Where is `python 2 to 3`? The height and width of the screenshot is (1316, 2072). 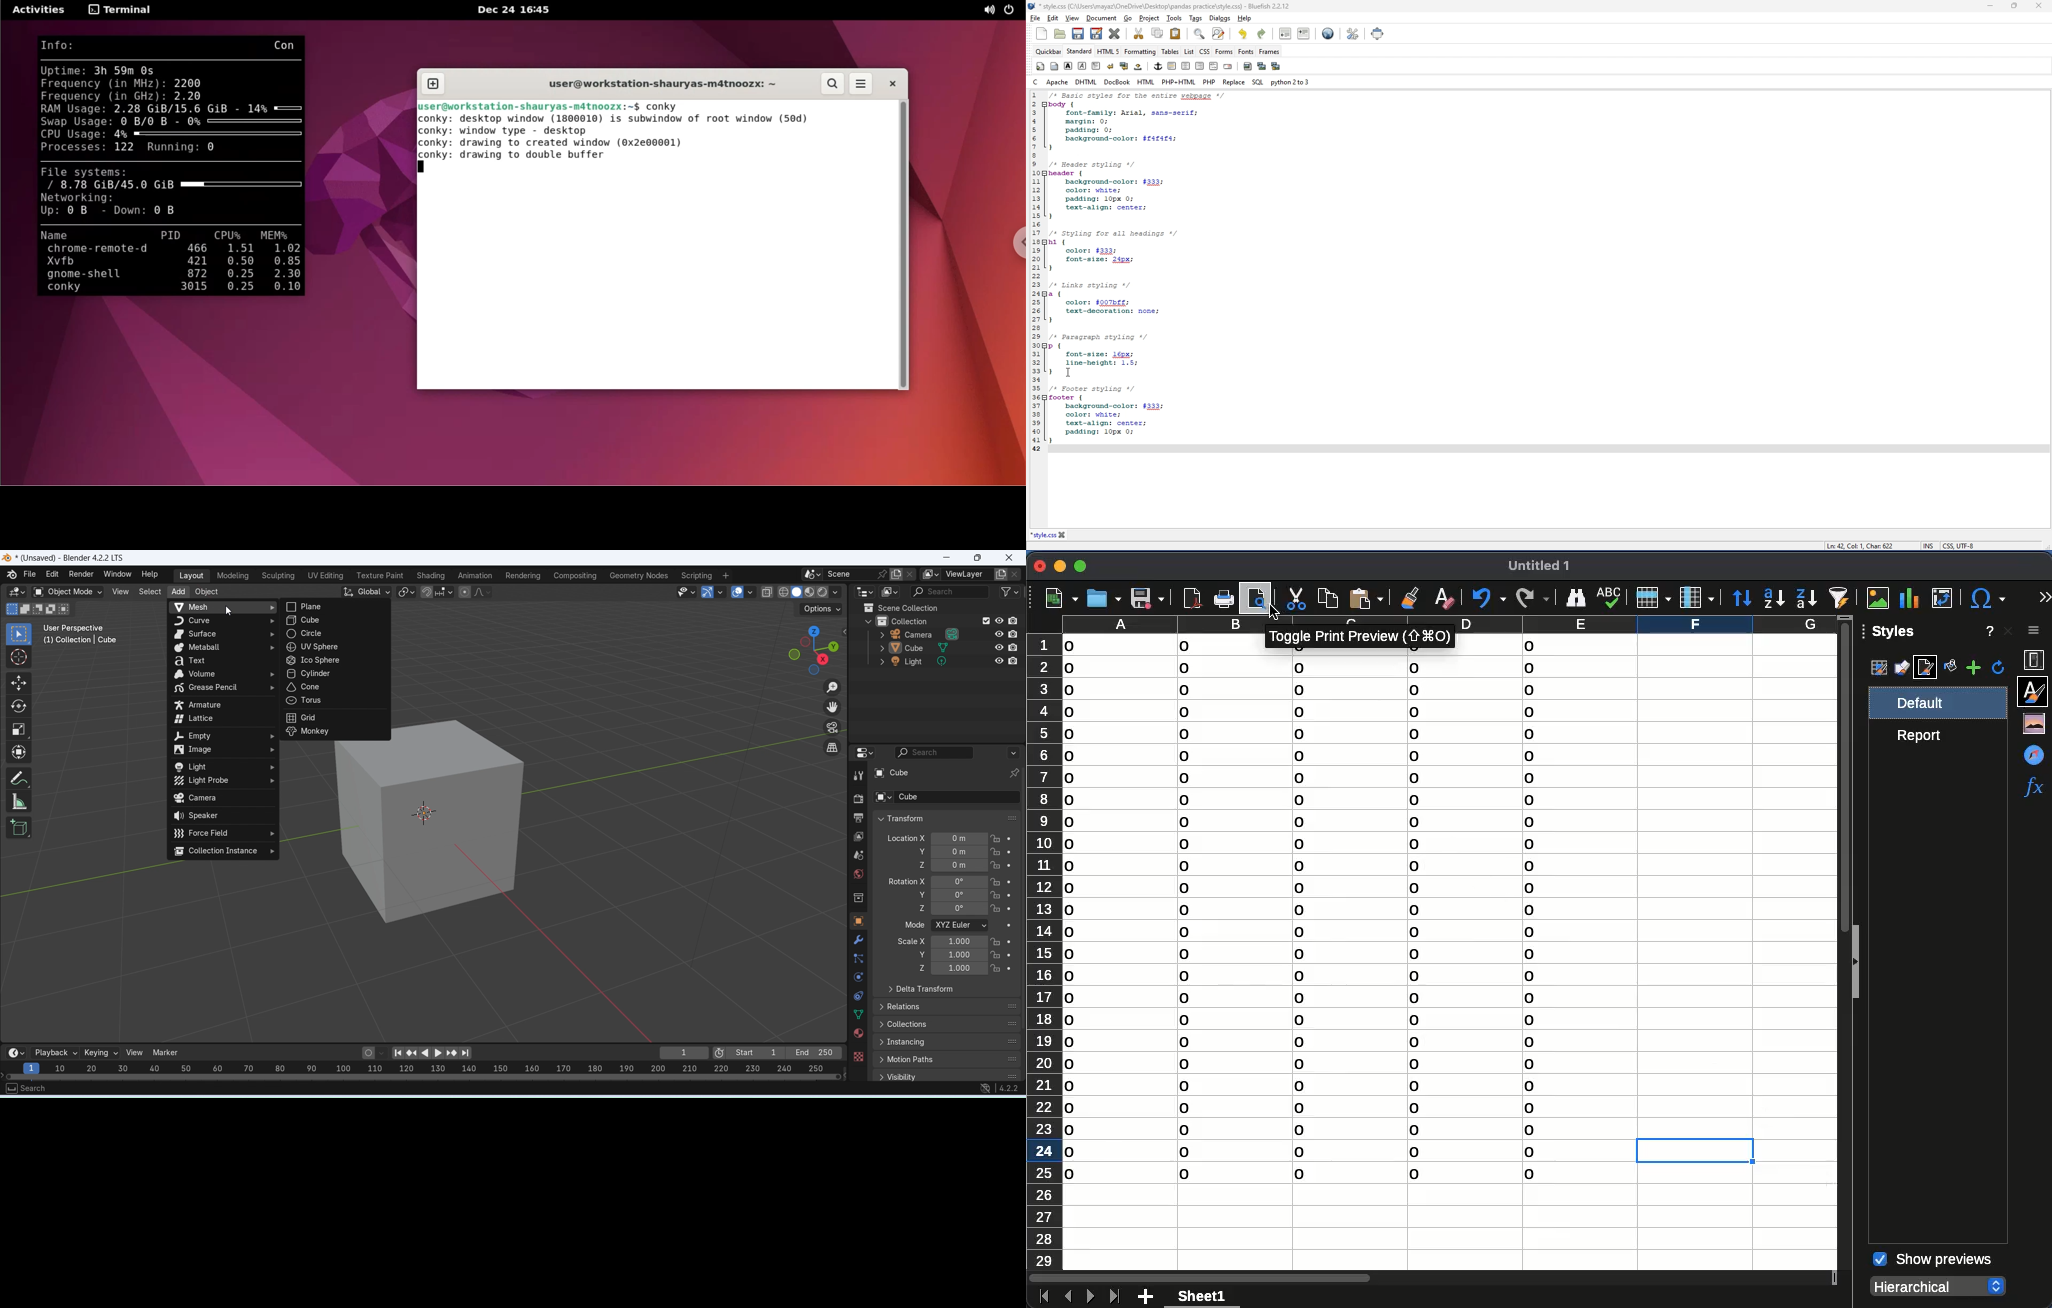 python 2 to 3 is located at coordinates (1291, 82).